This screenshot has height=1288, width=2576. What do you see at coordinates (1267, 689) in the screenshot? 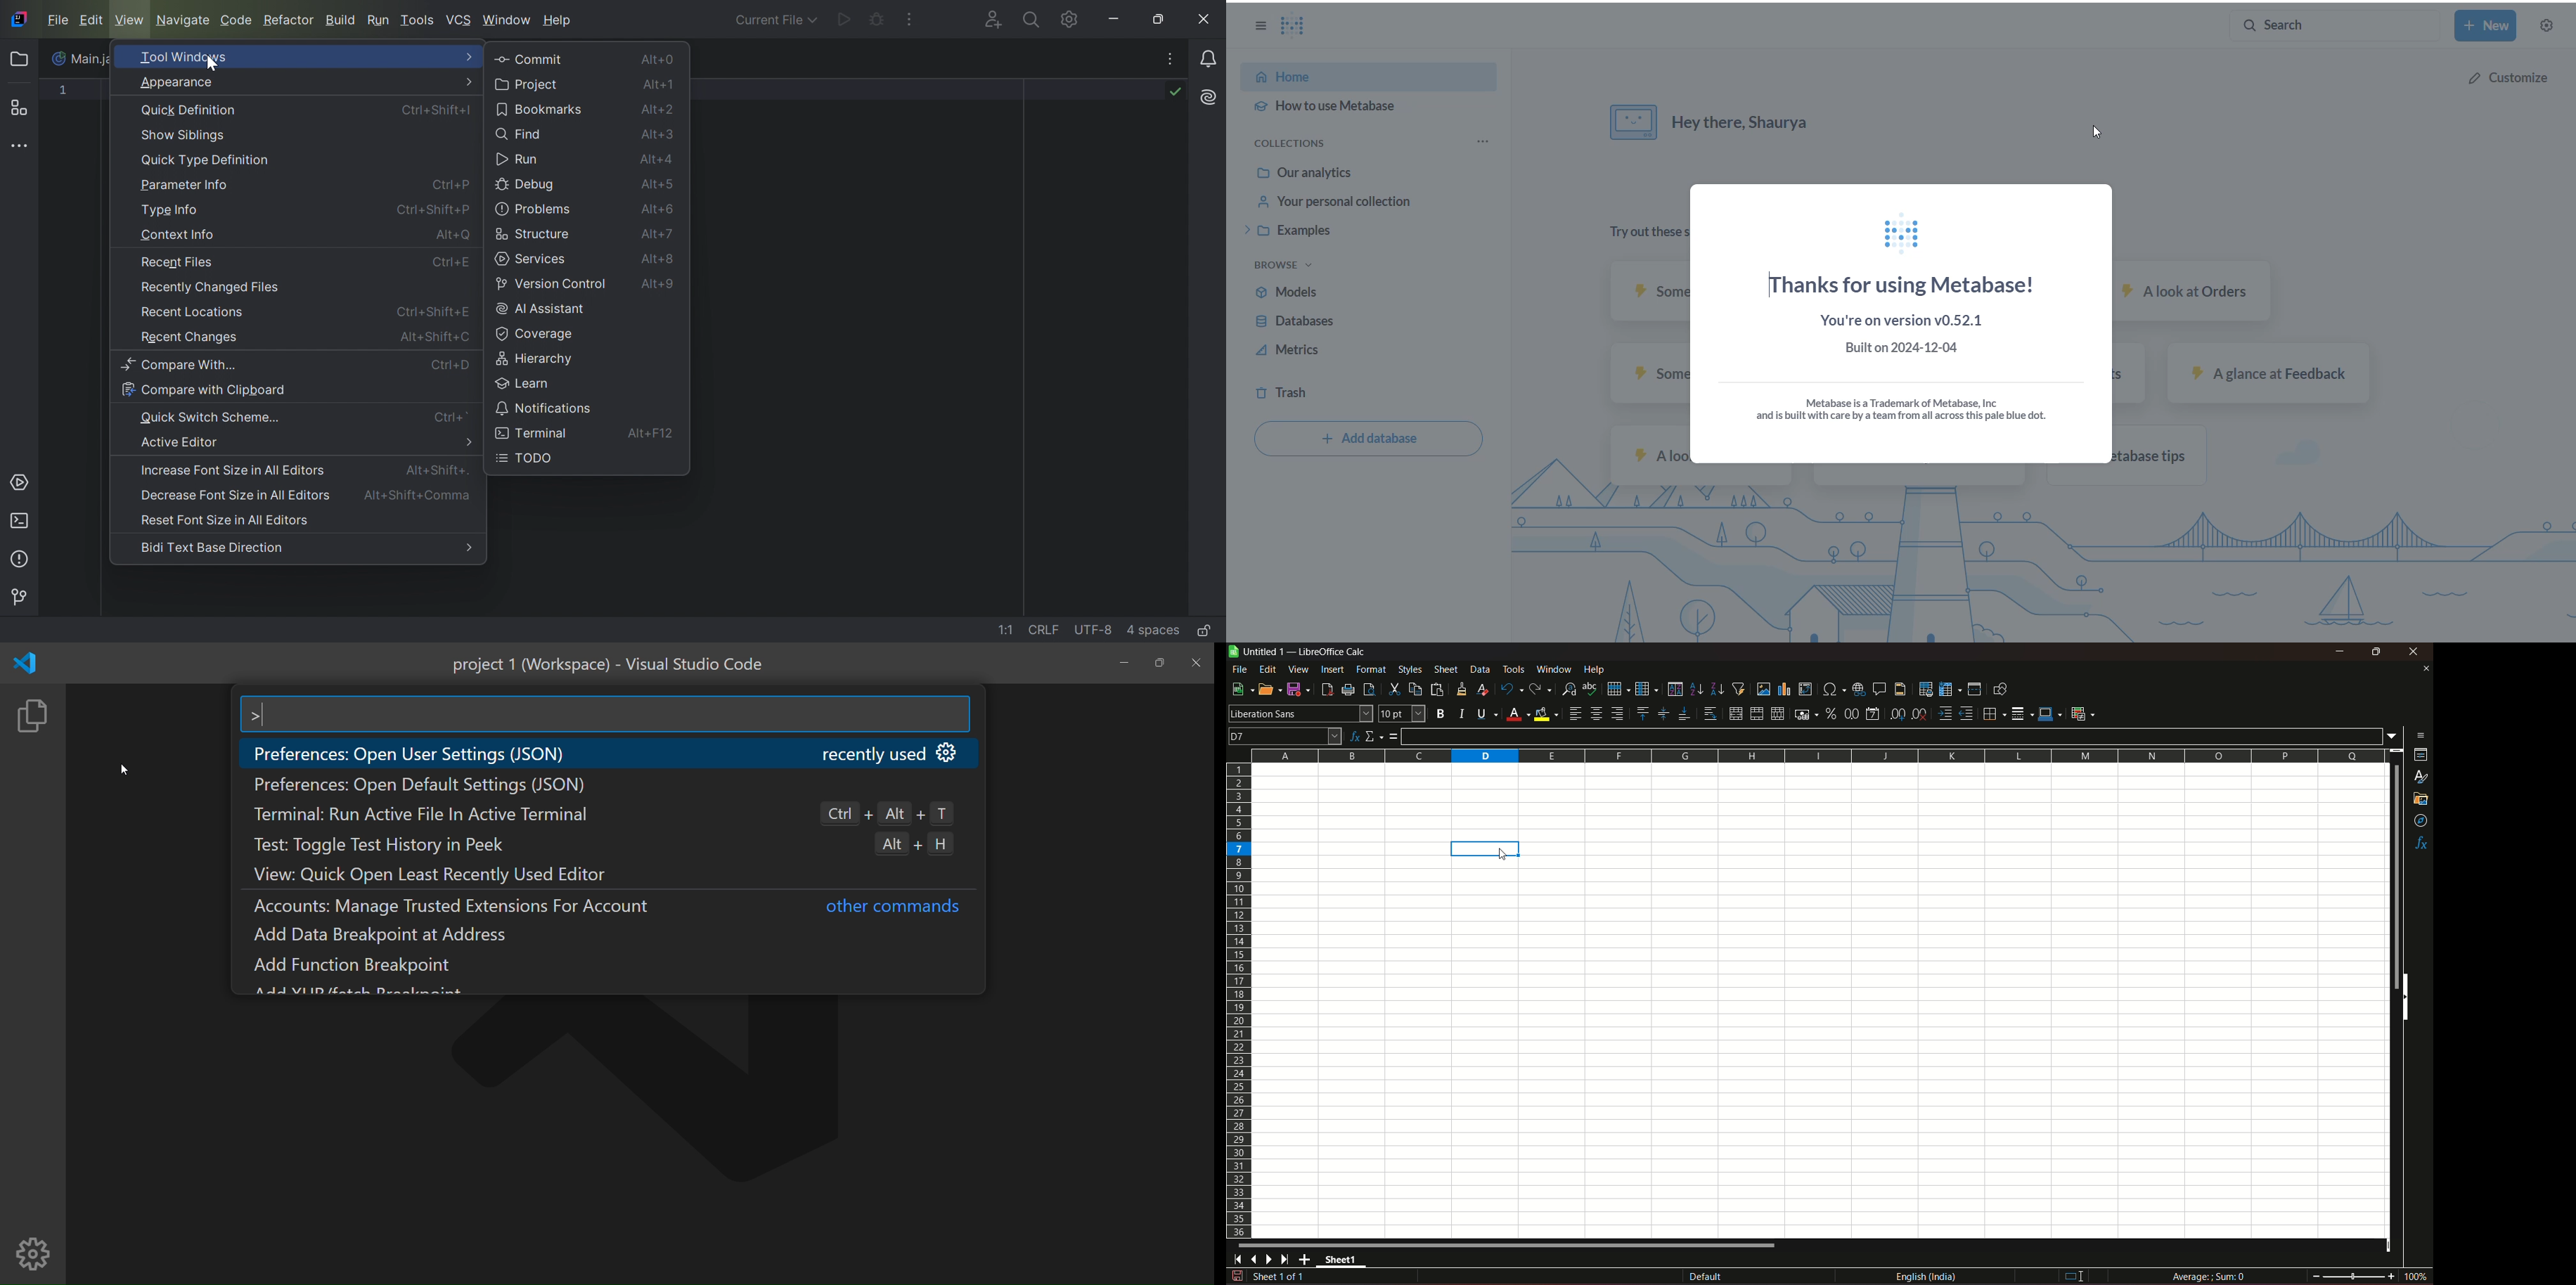
I see `open` at bounding box center [1267, 689].